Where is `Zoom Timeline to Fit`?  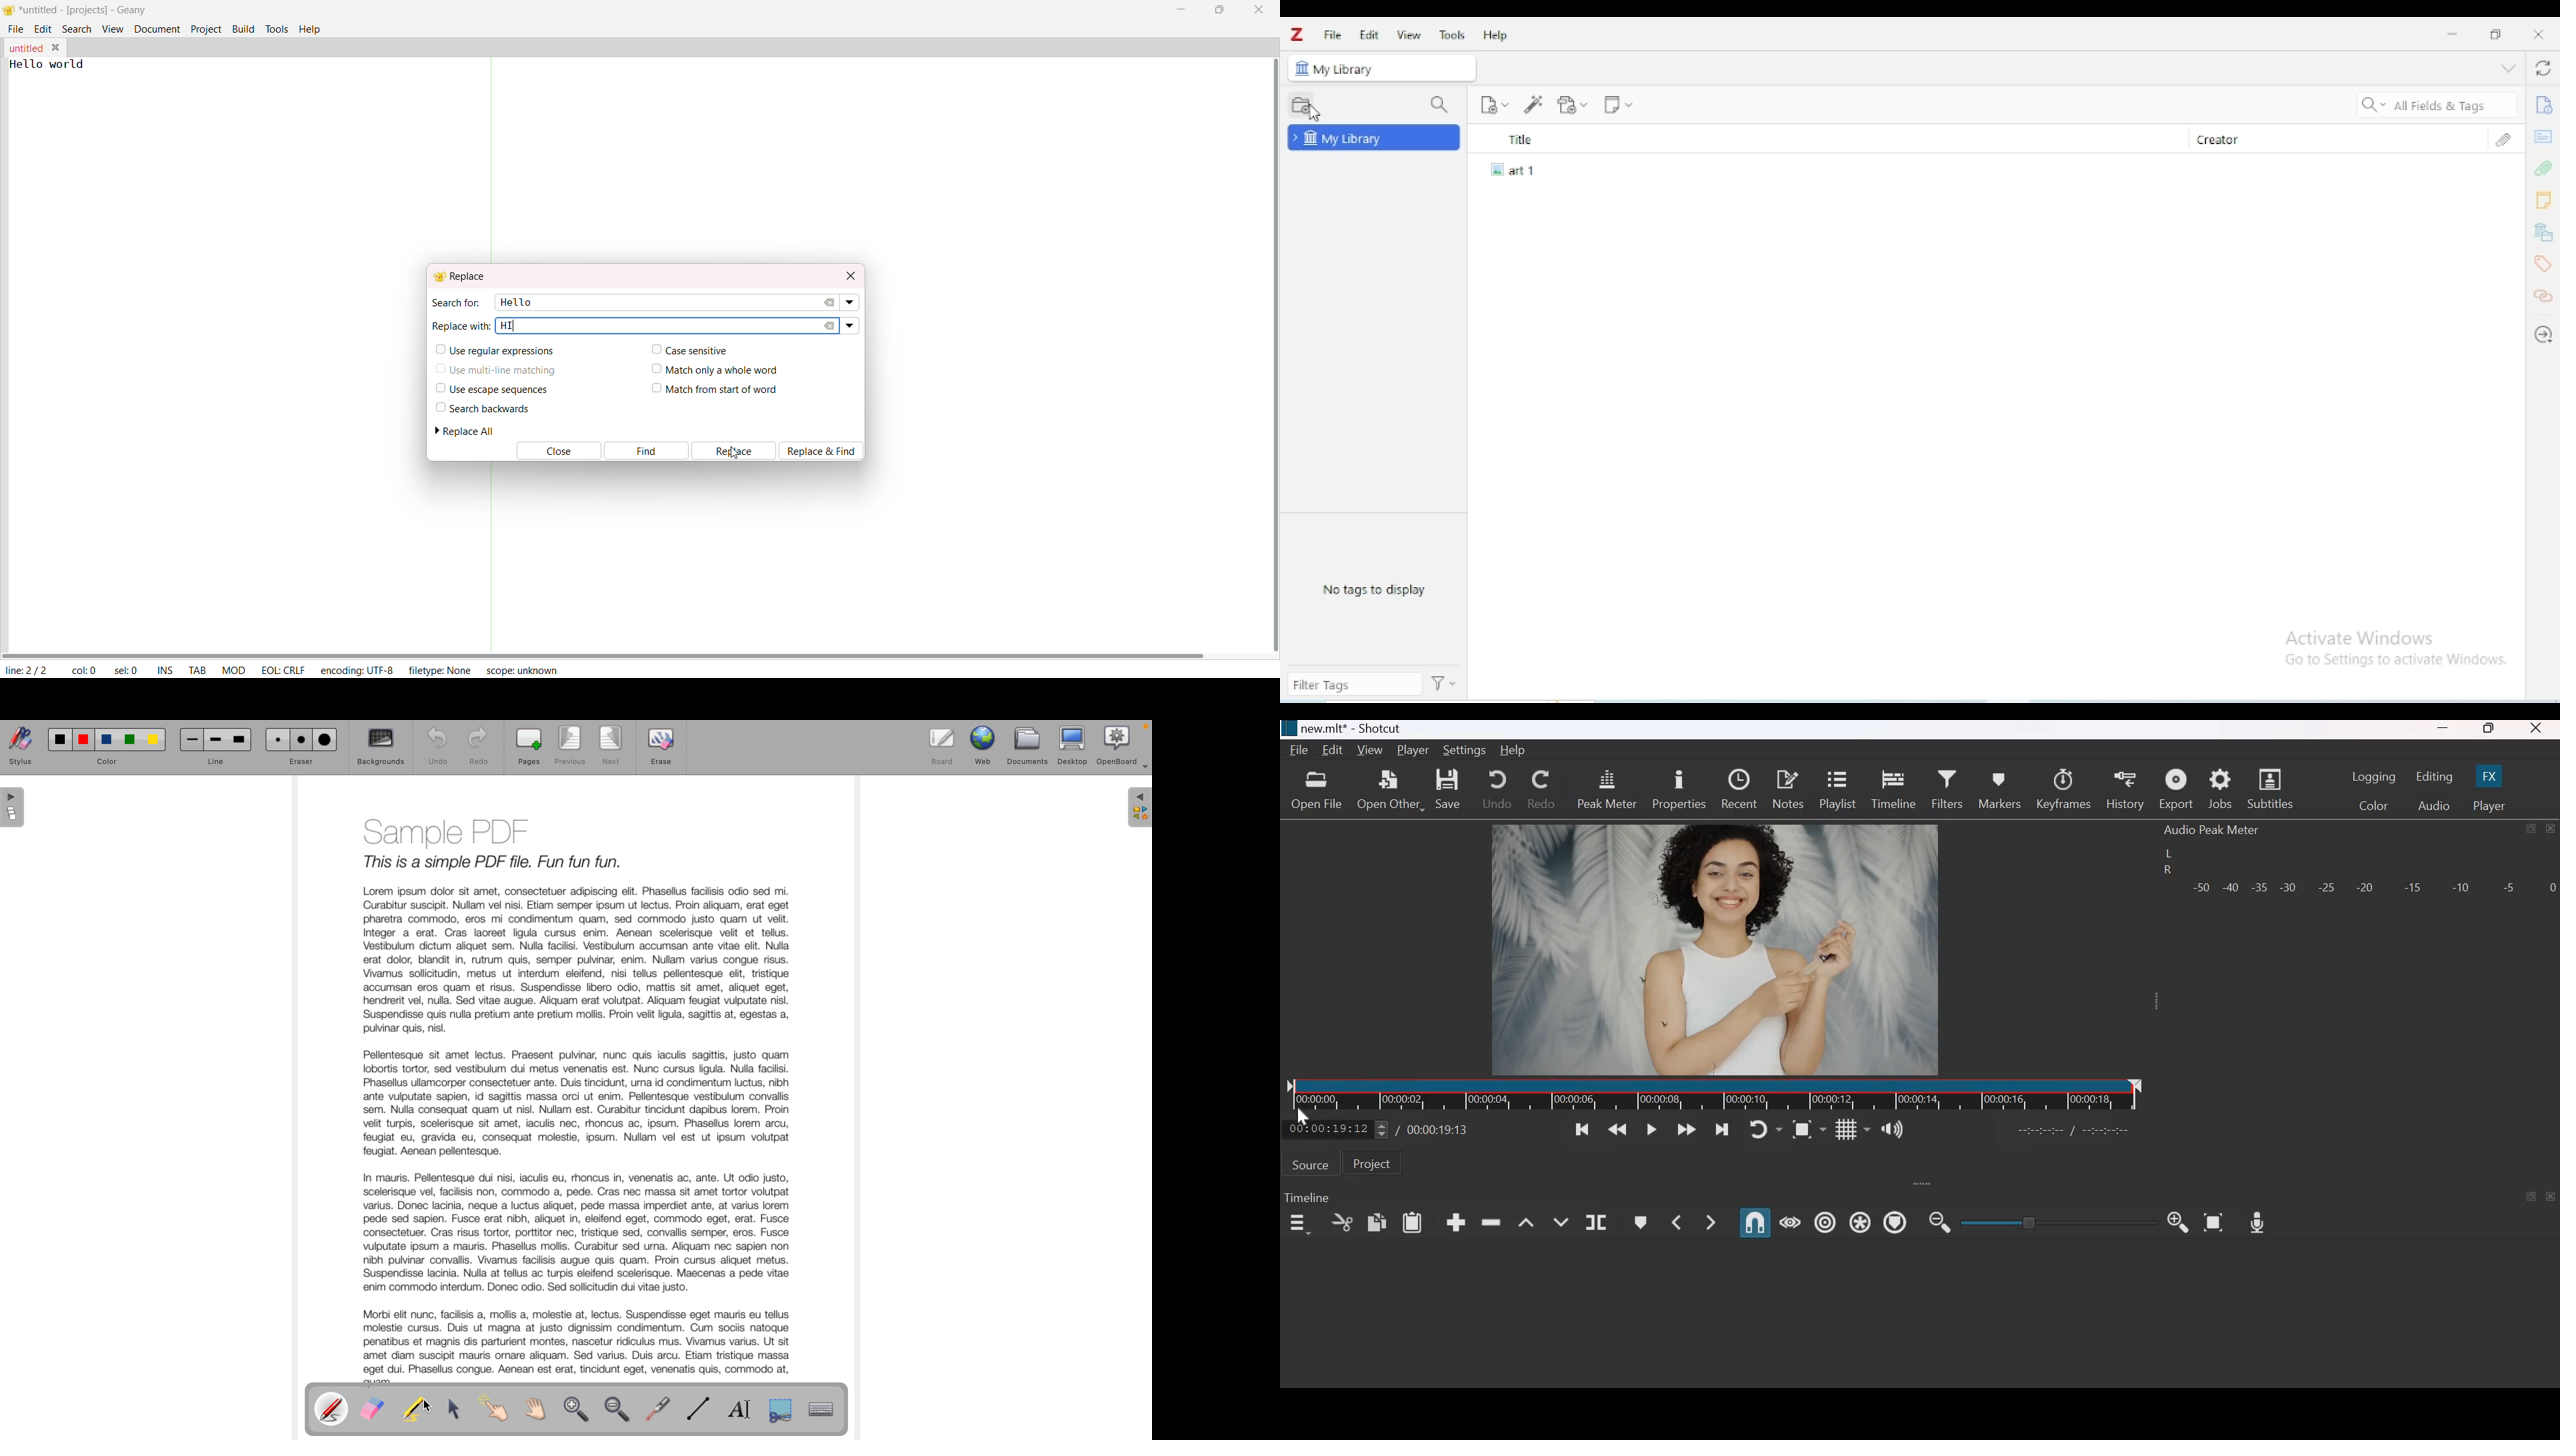 Zoom Timeline to Fit is located at coordinates (2214, 1219).